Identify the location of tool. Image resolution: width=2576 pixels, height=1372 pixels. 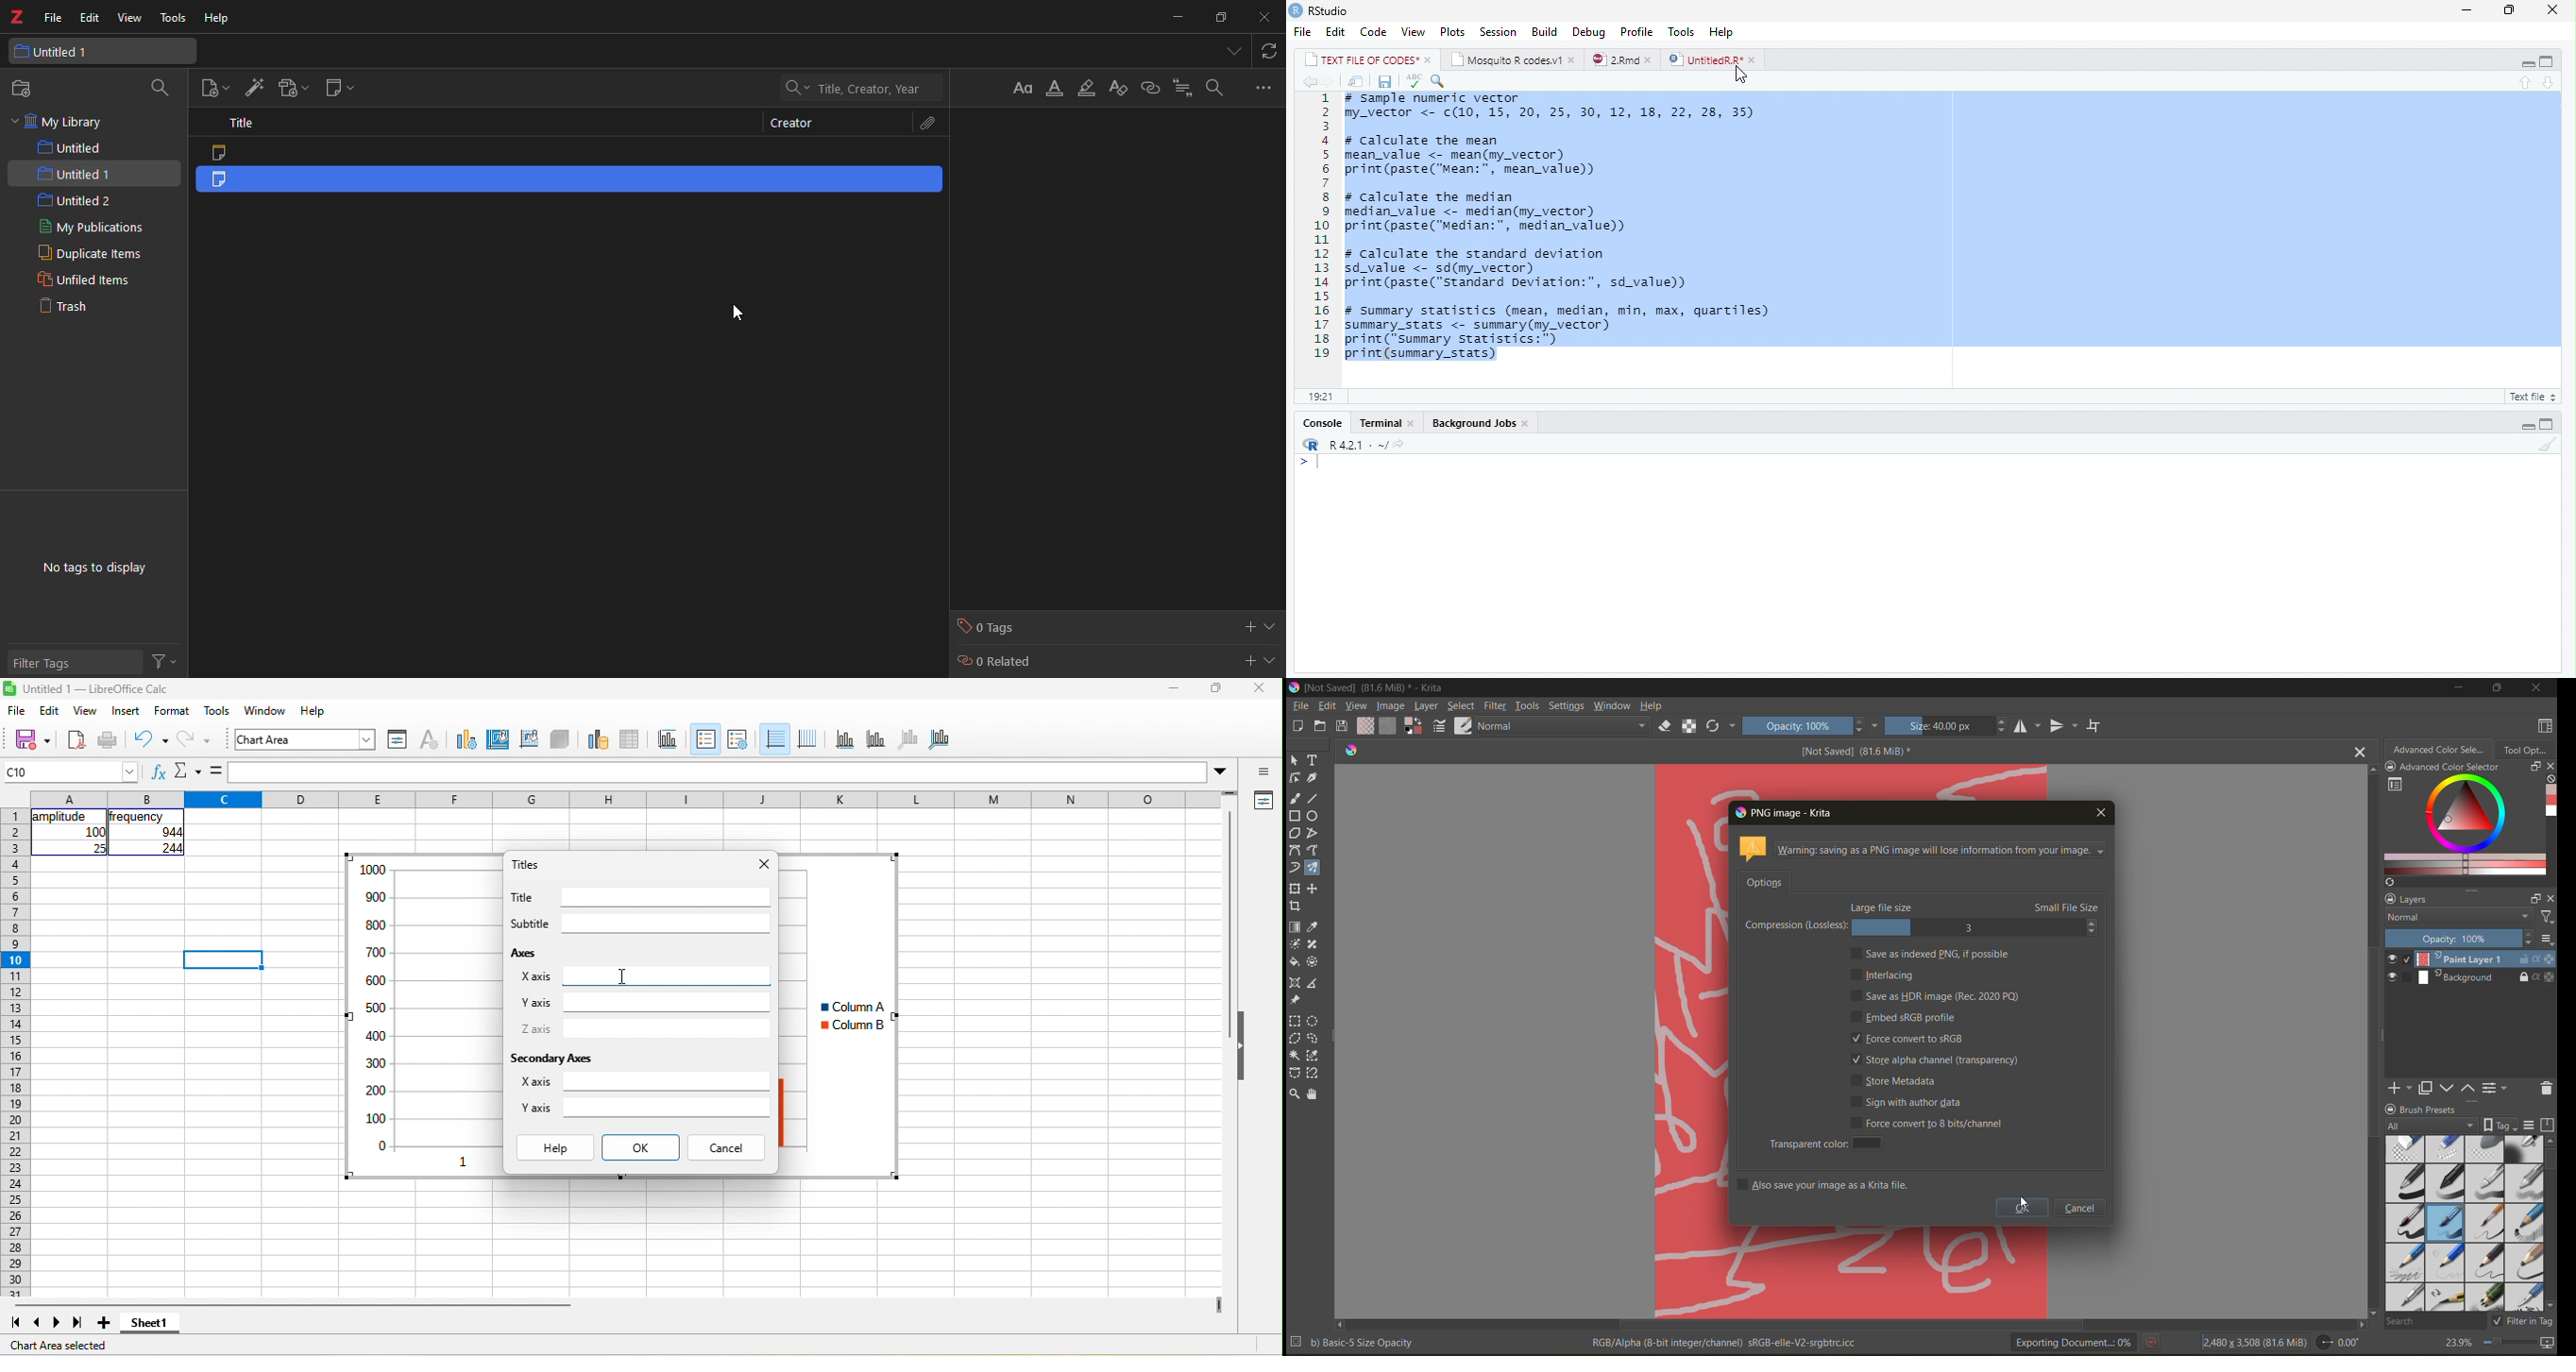
(1295, 833).